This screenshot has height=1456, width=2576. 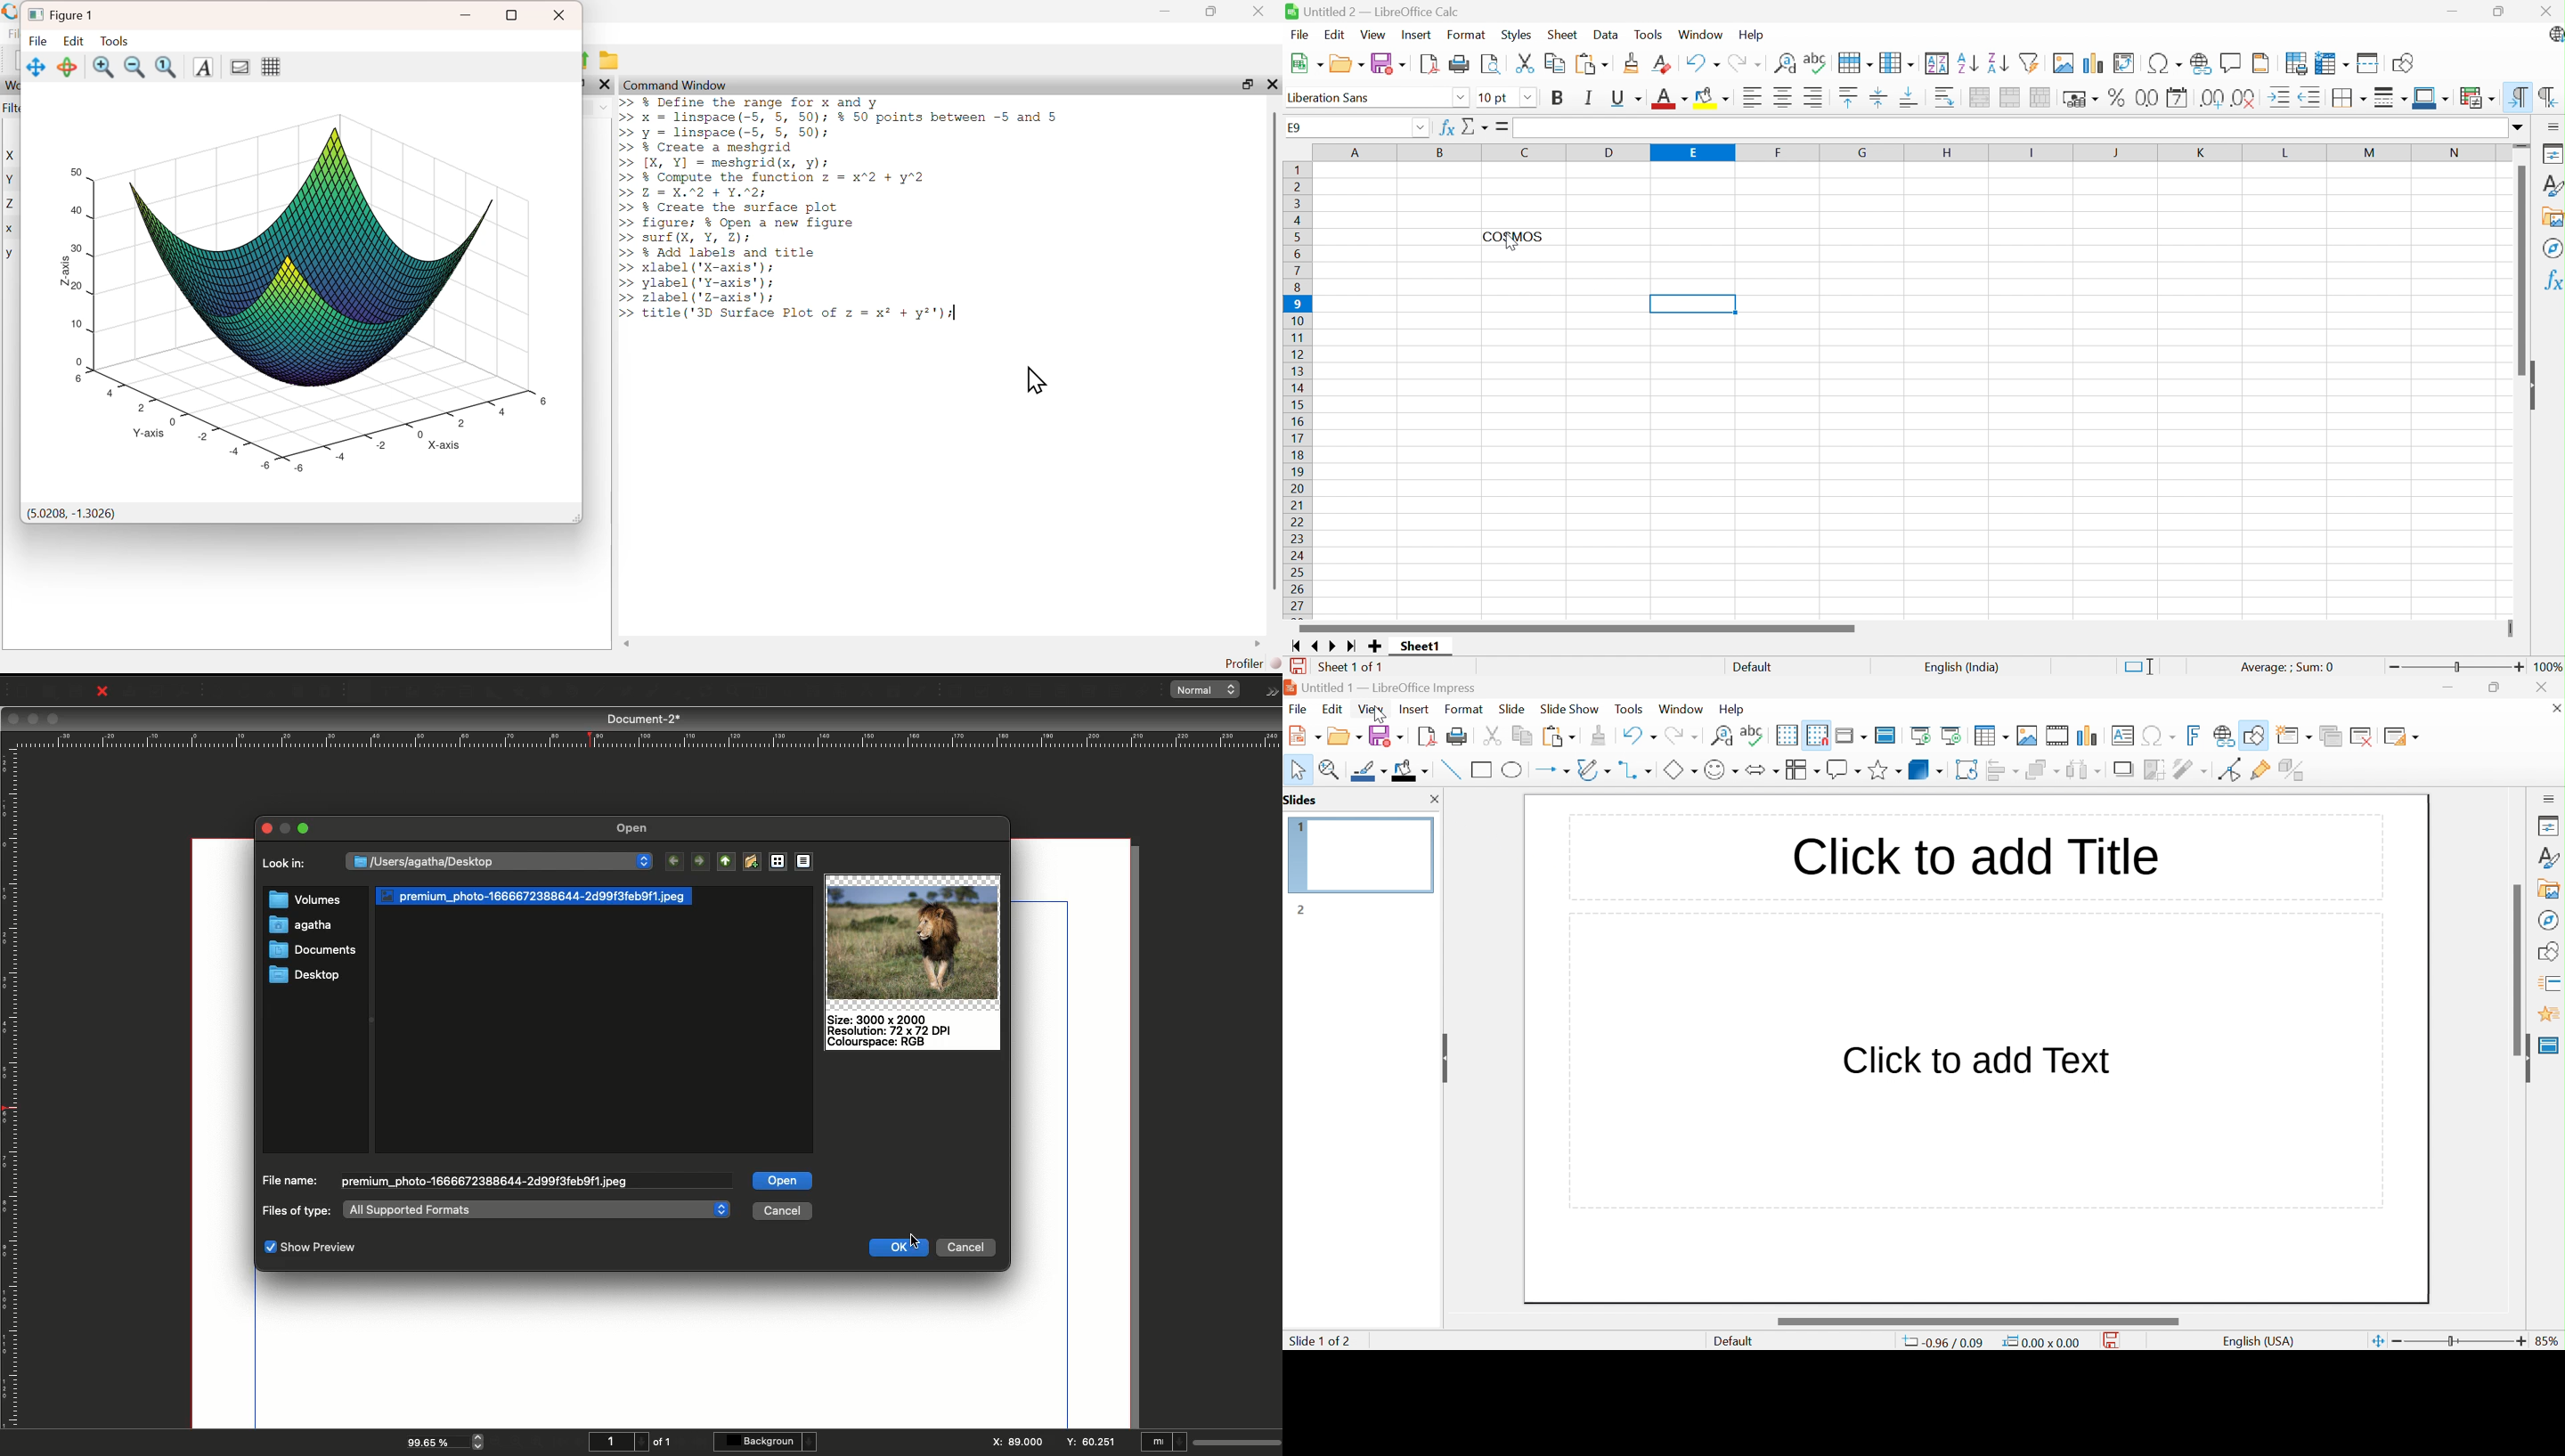 What do you see at coordinates (158, 695) in the screenshot?
I see `Preflight verifier` at bounding box center [158, 695].